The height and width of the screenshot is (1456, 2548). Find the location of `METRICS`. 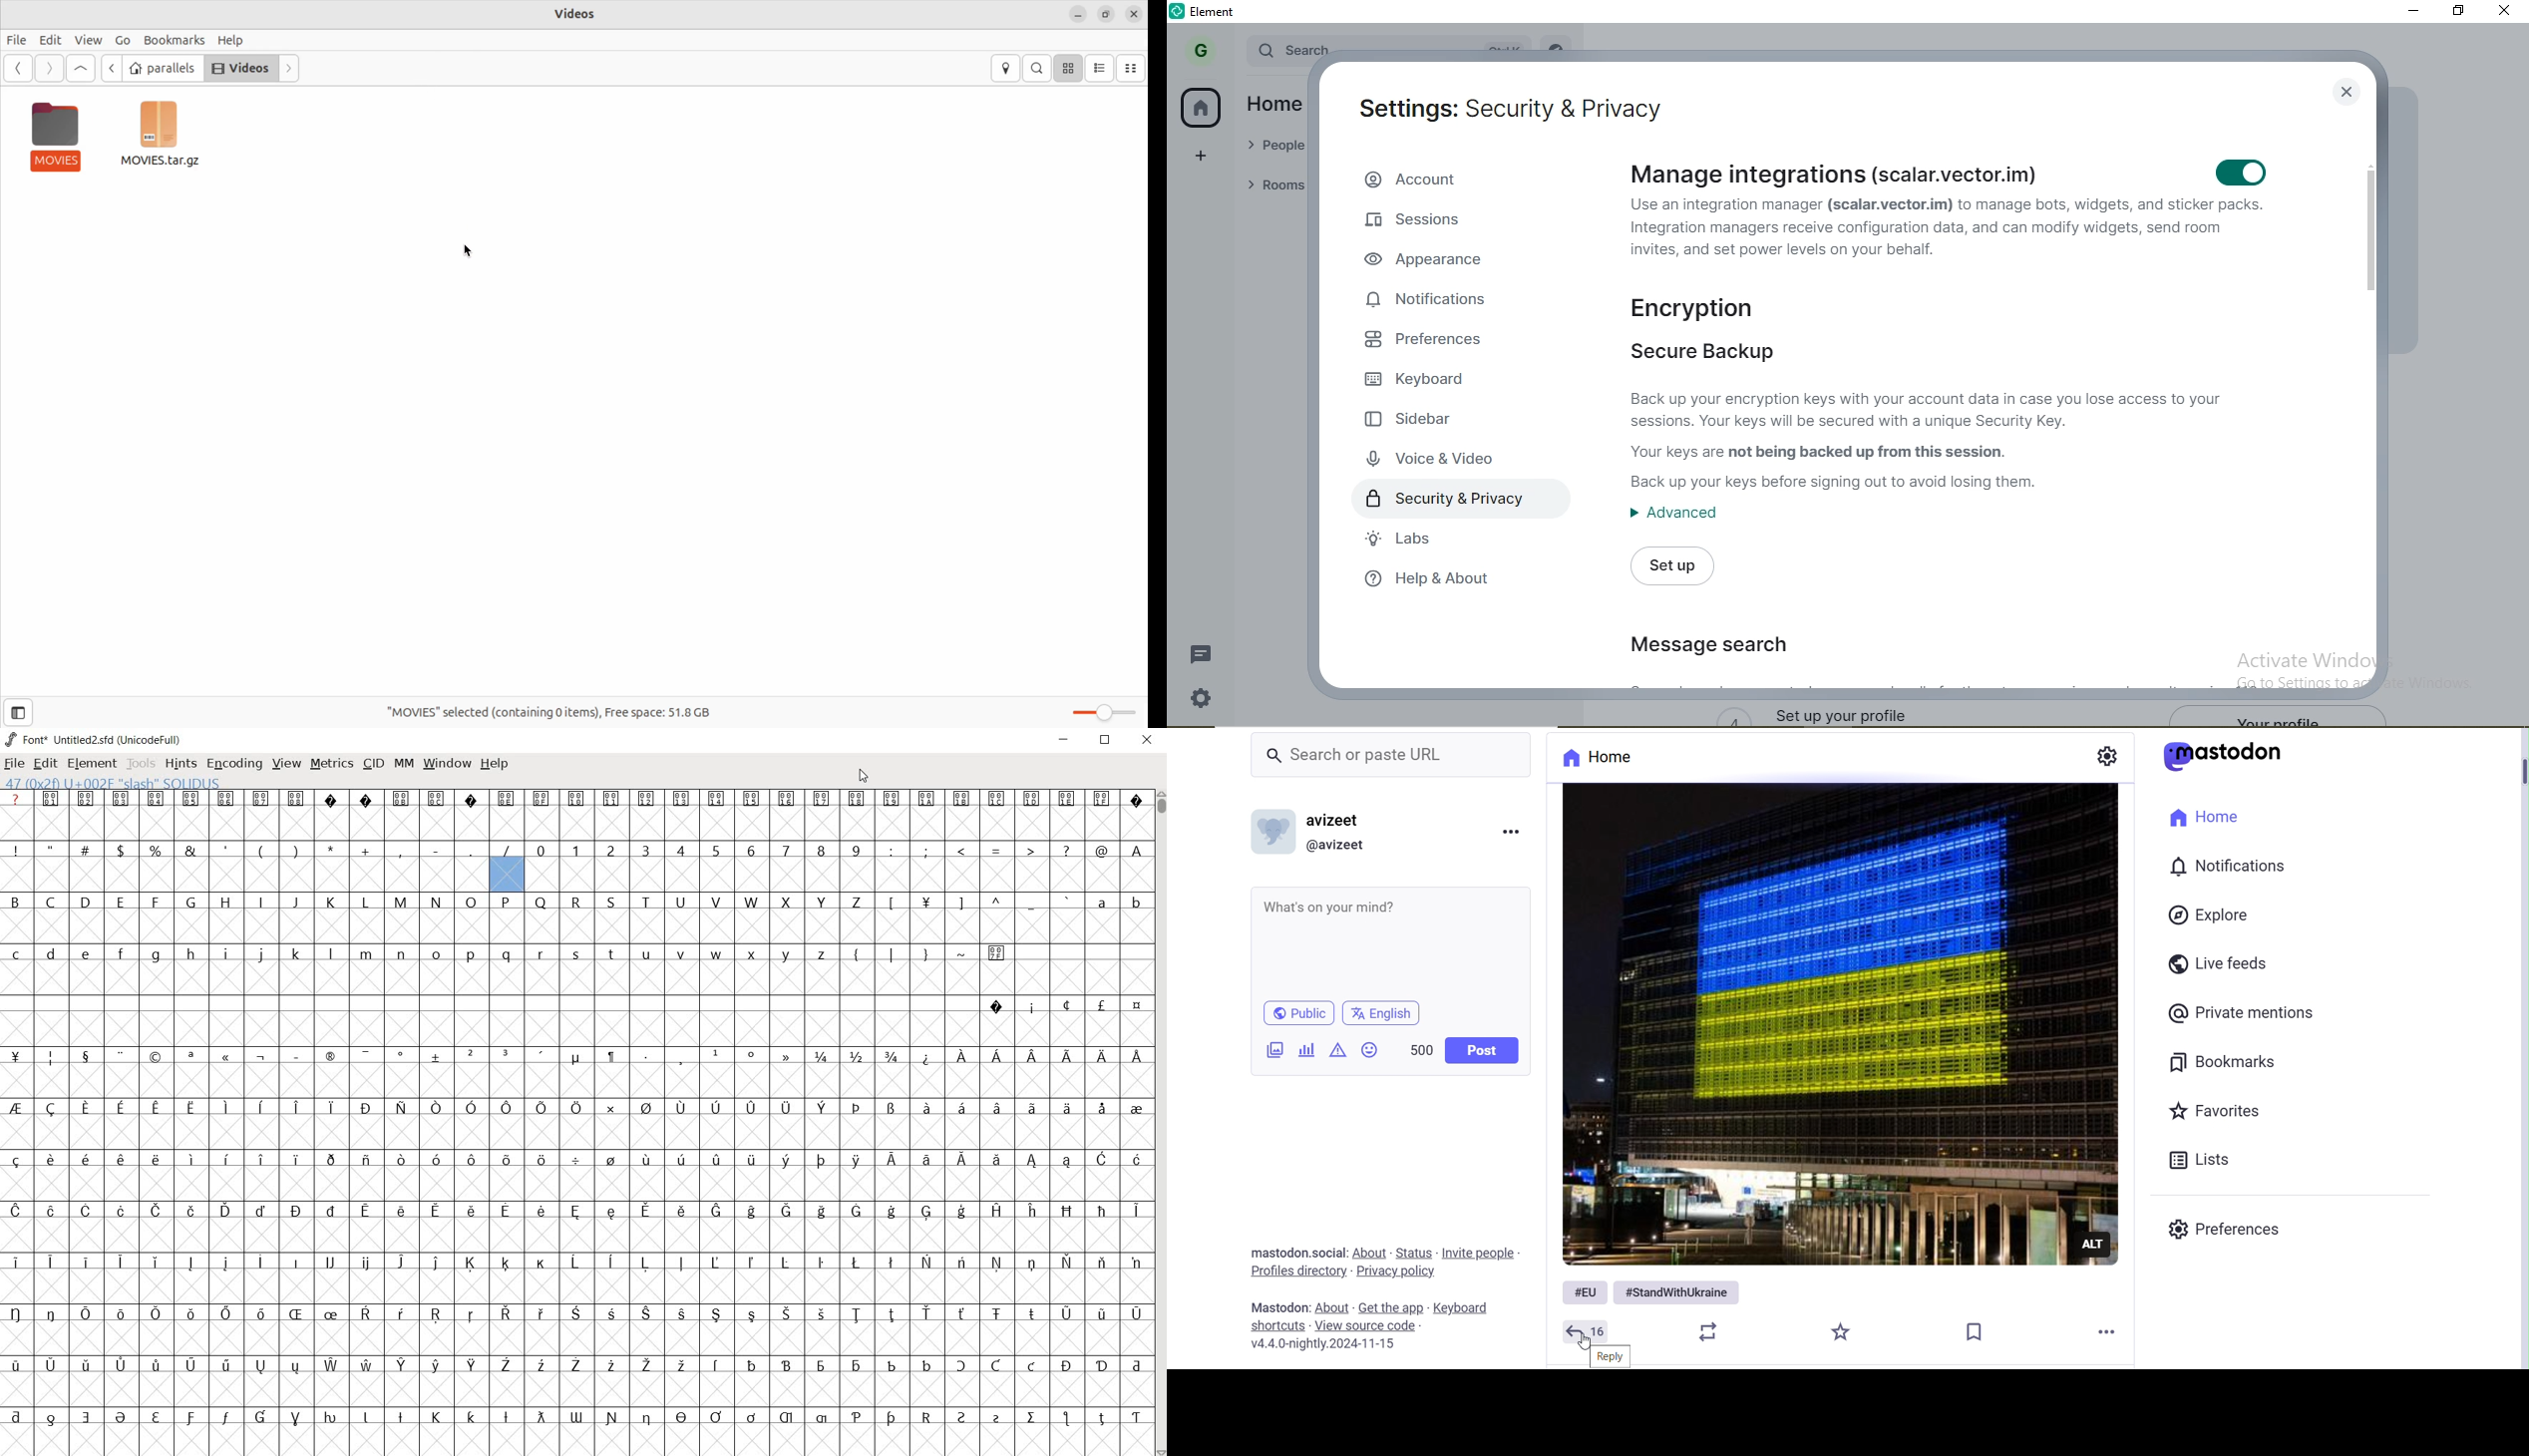

METRICS is located at coordinates (330, 766).